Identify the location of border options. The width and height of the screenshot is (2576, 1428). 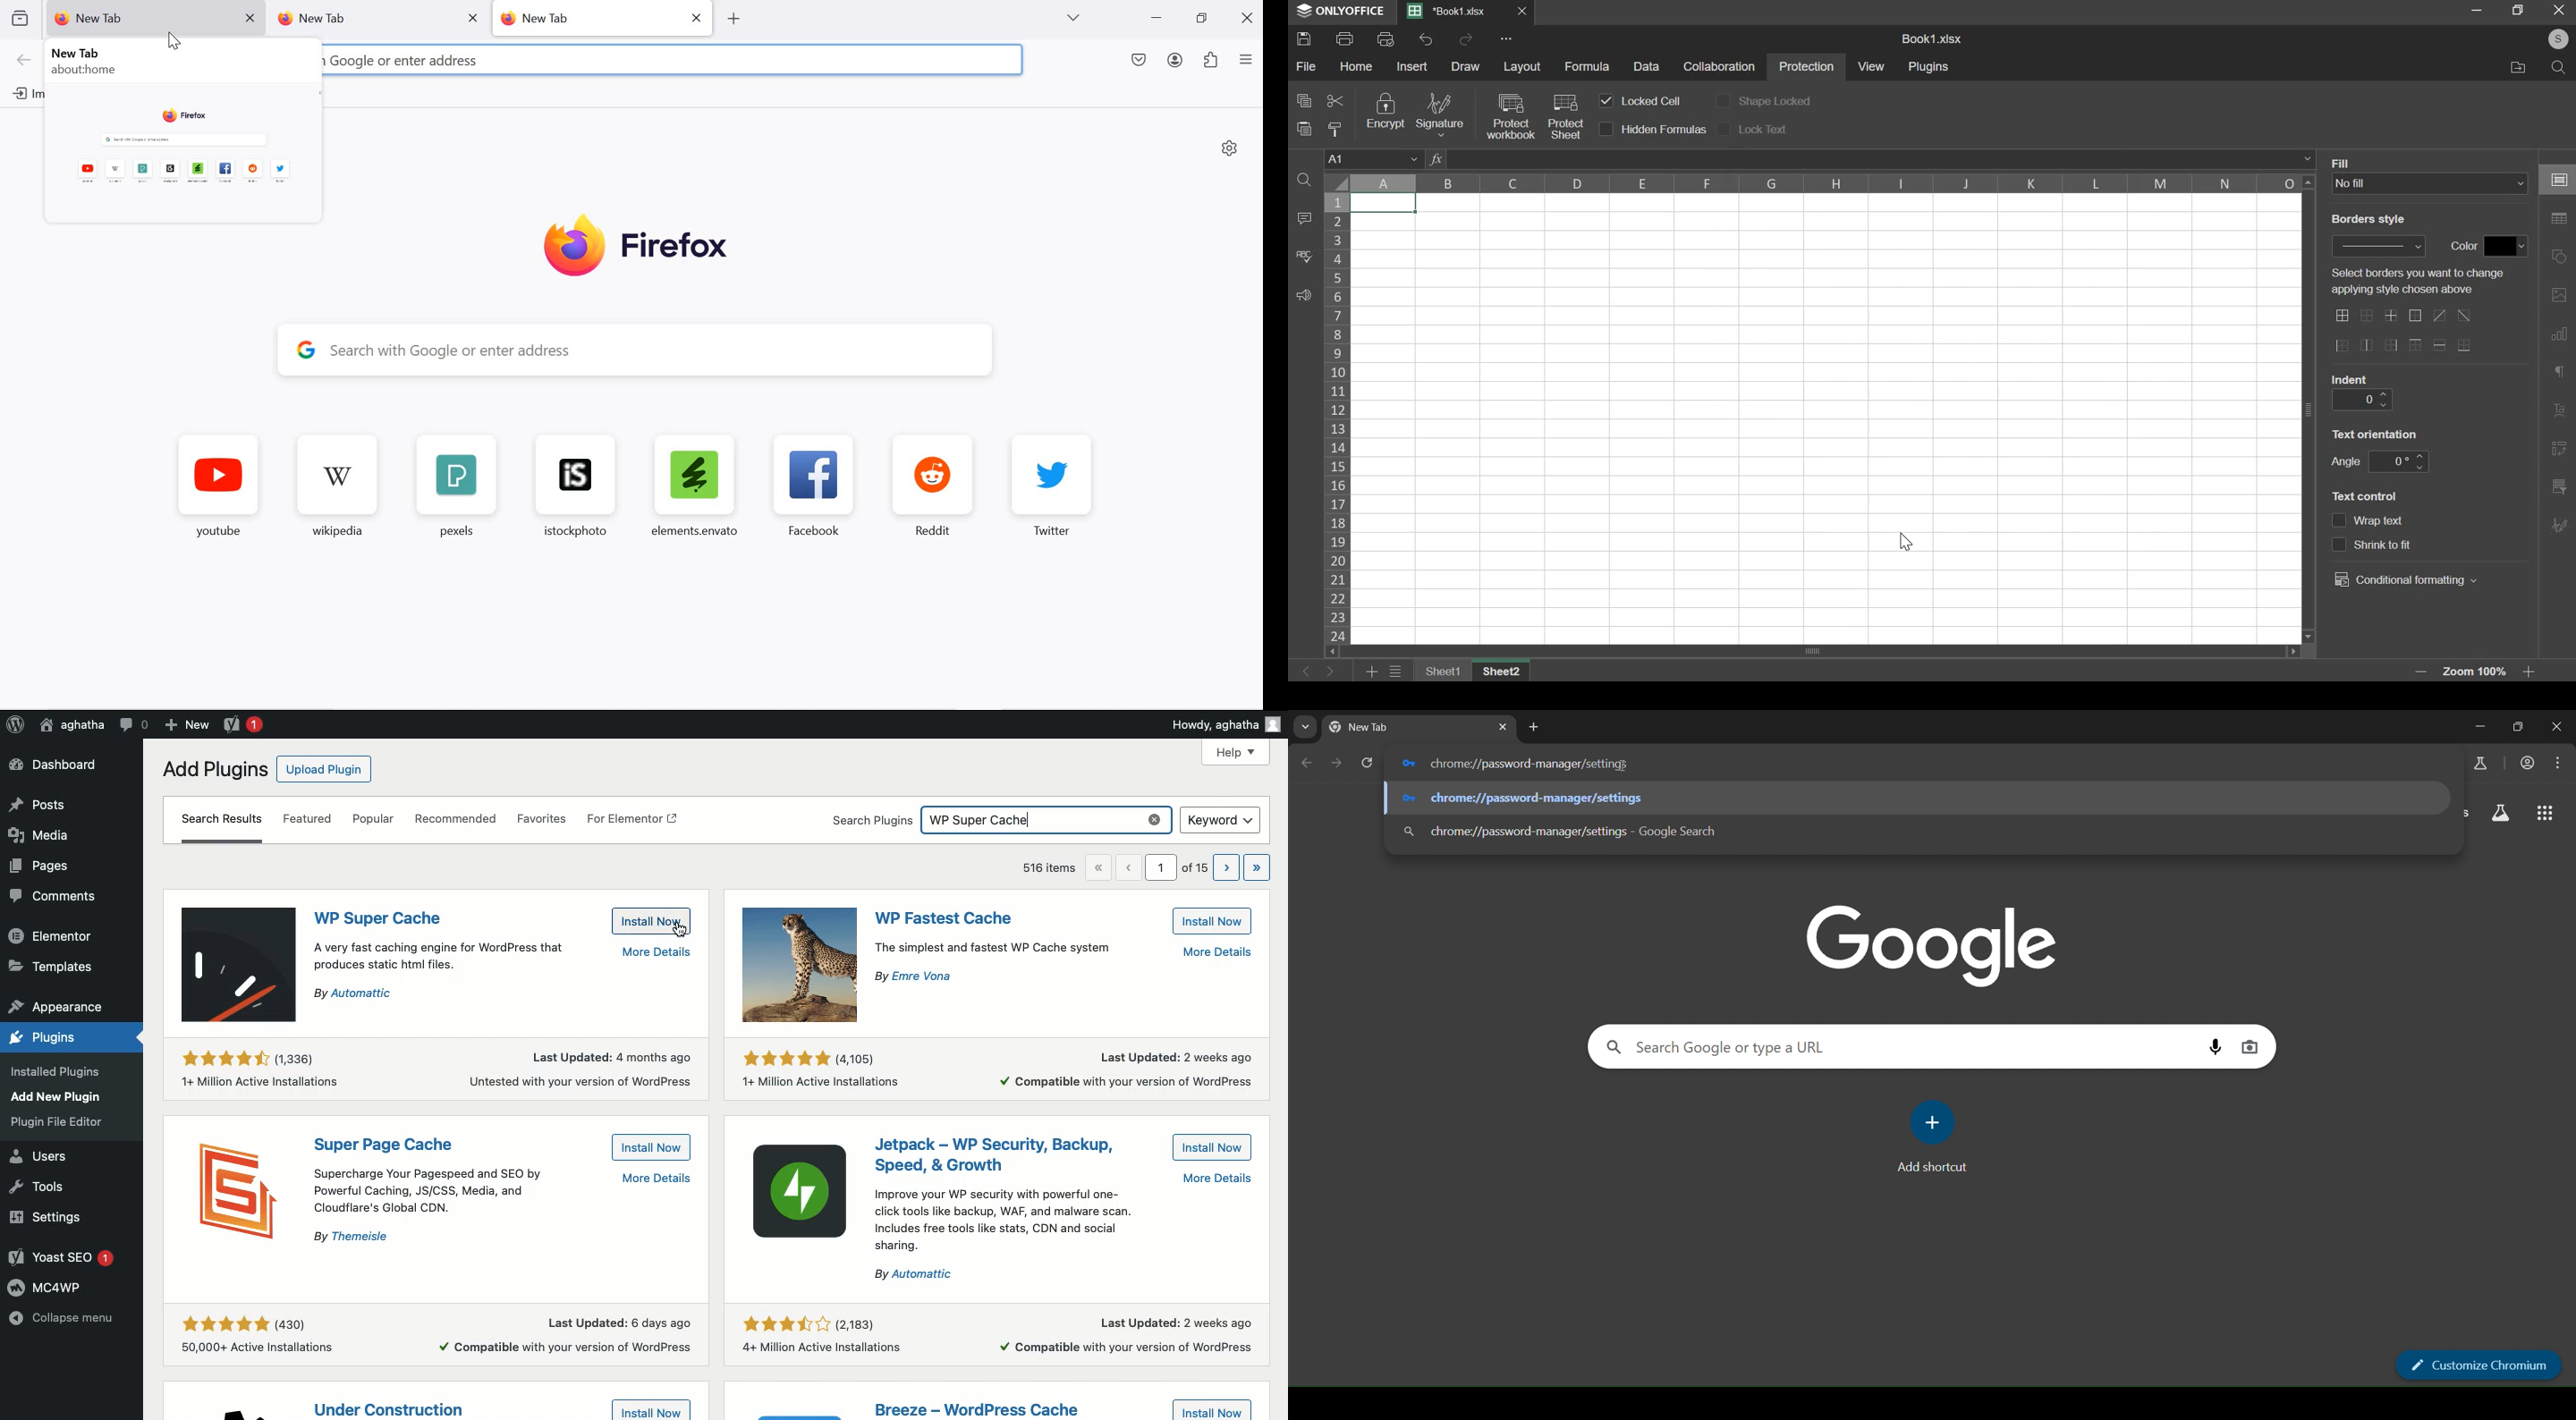
(2414, 317).